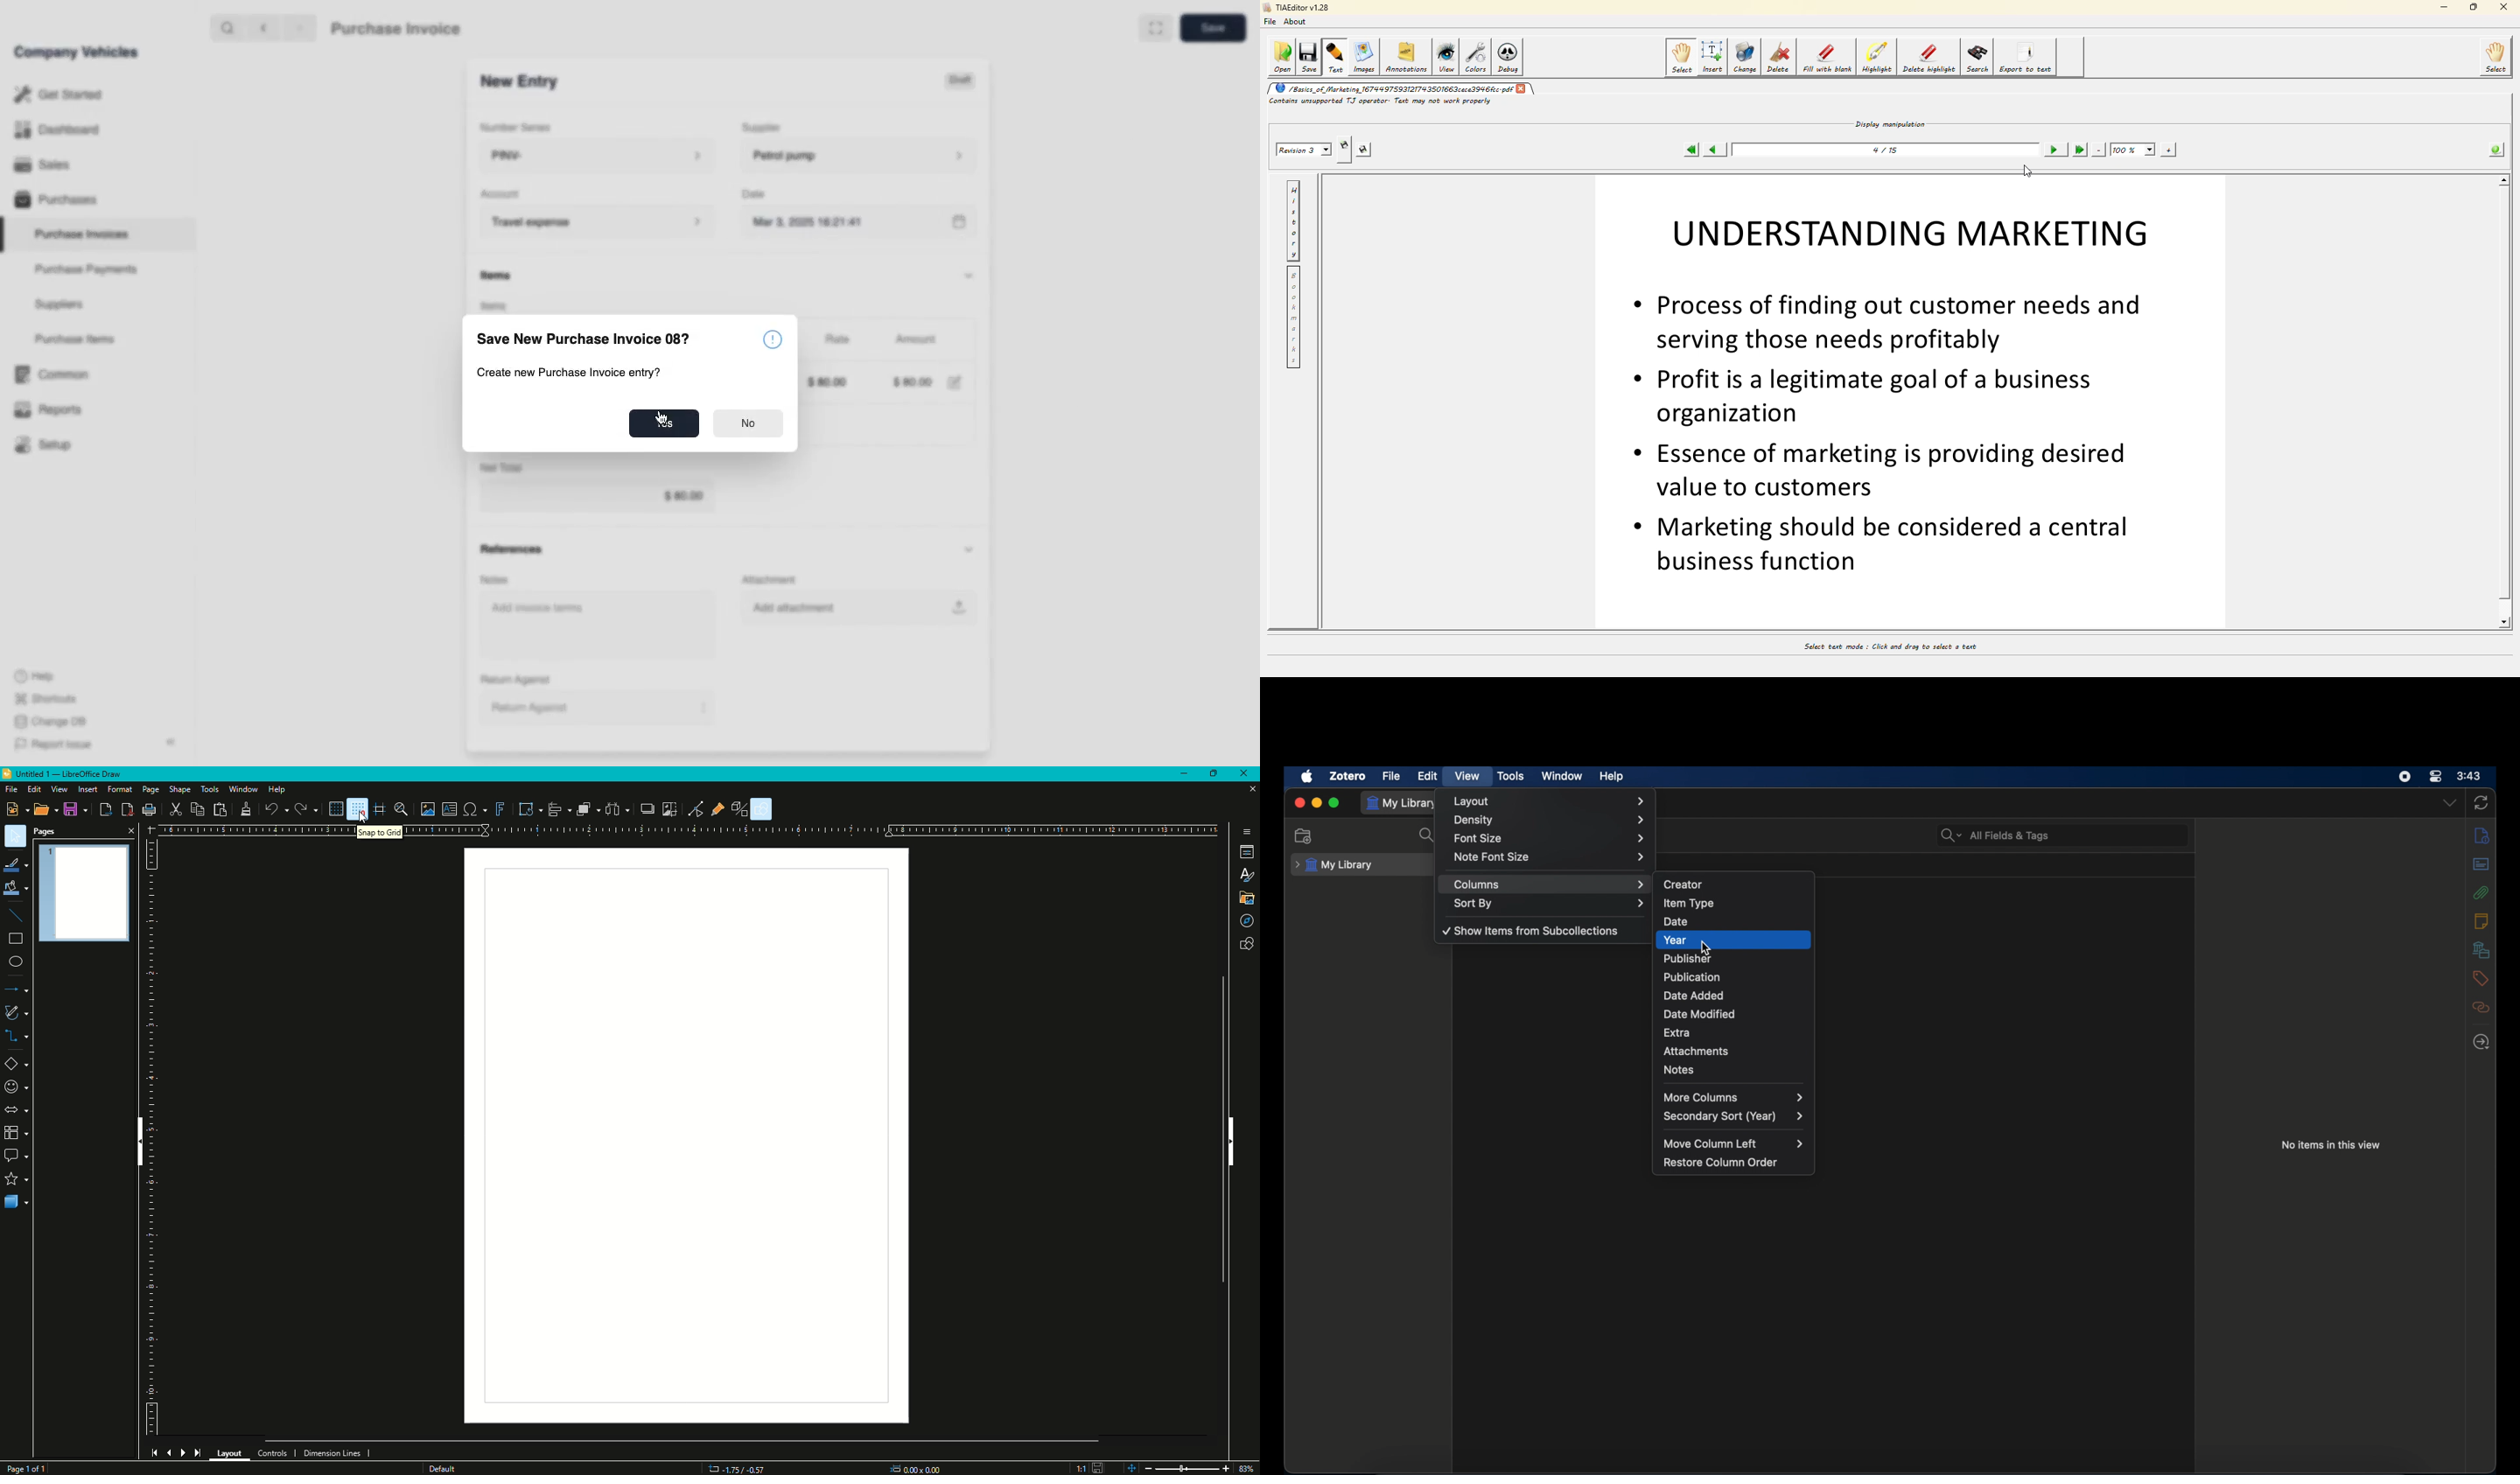 This screenshot has height=1484, width=2520. What do you see at coordinates (1244, 830) in the screenshot?
I see `More options` at bounding box center [1244, 830].